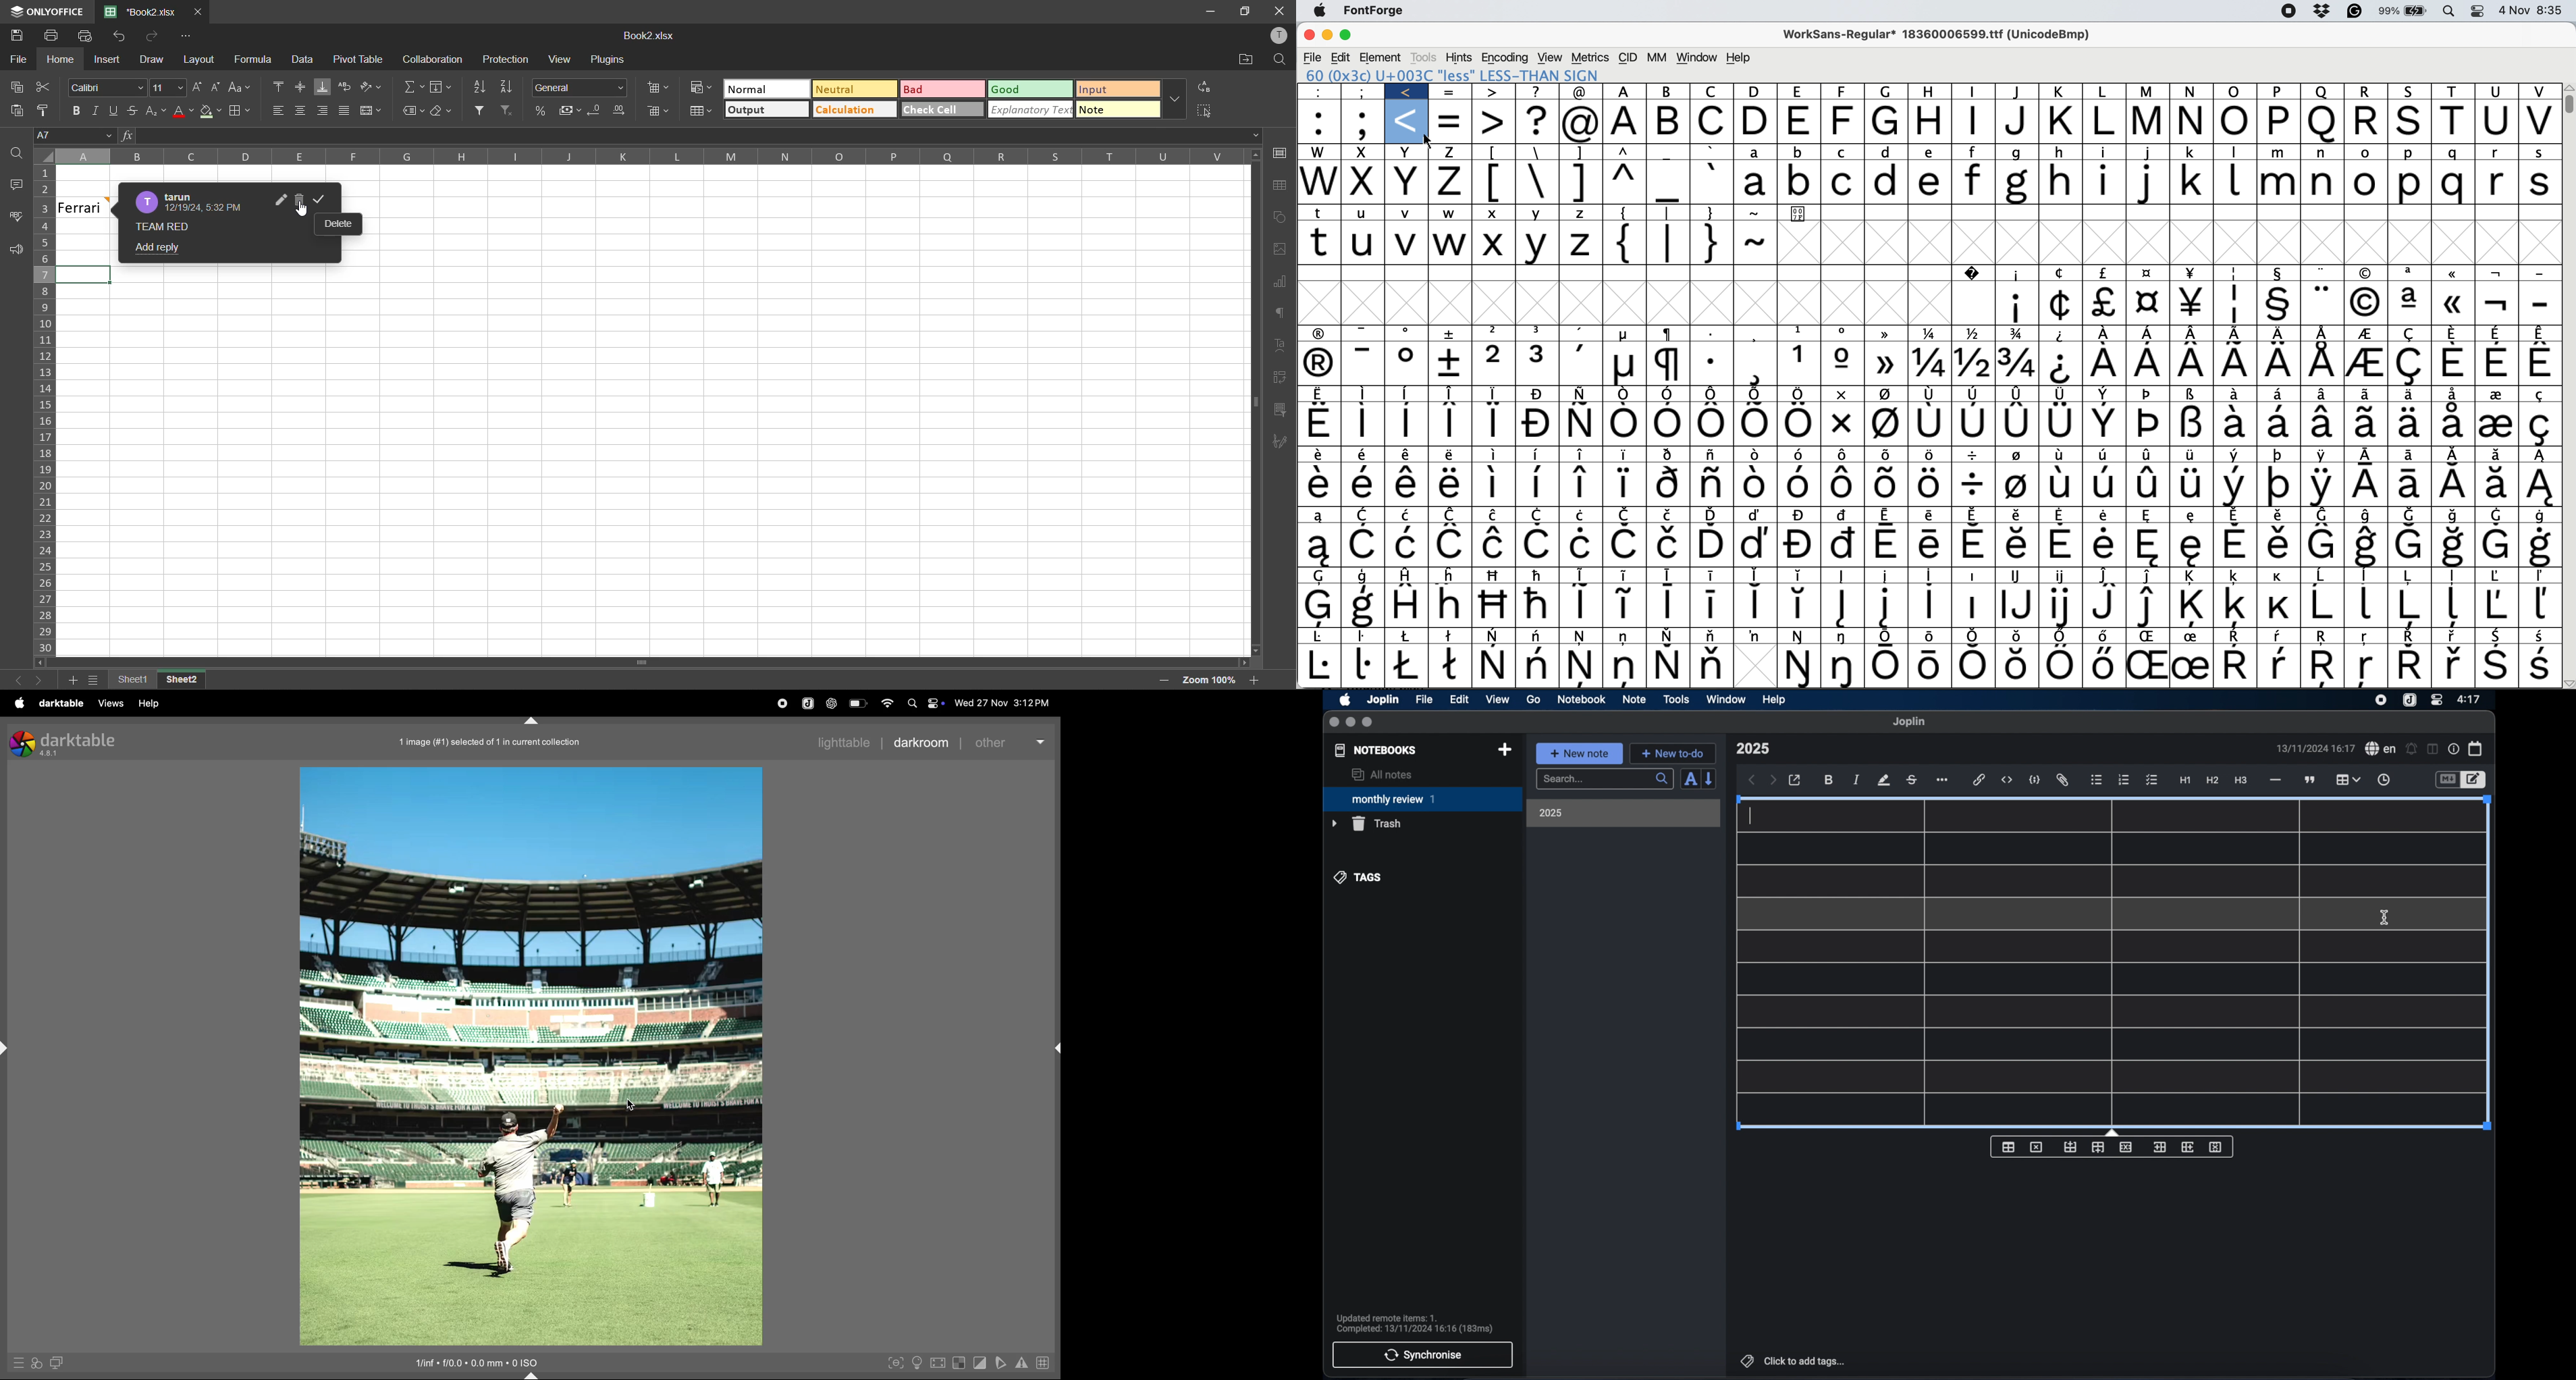 The image size is (2576, 1400). I want to click on record, so click(783, 704).